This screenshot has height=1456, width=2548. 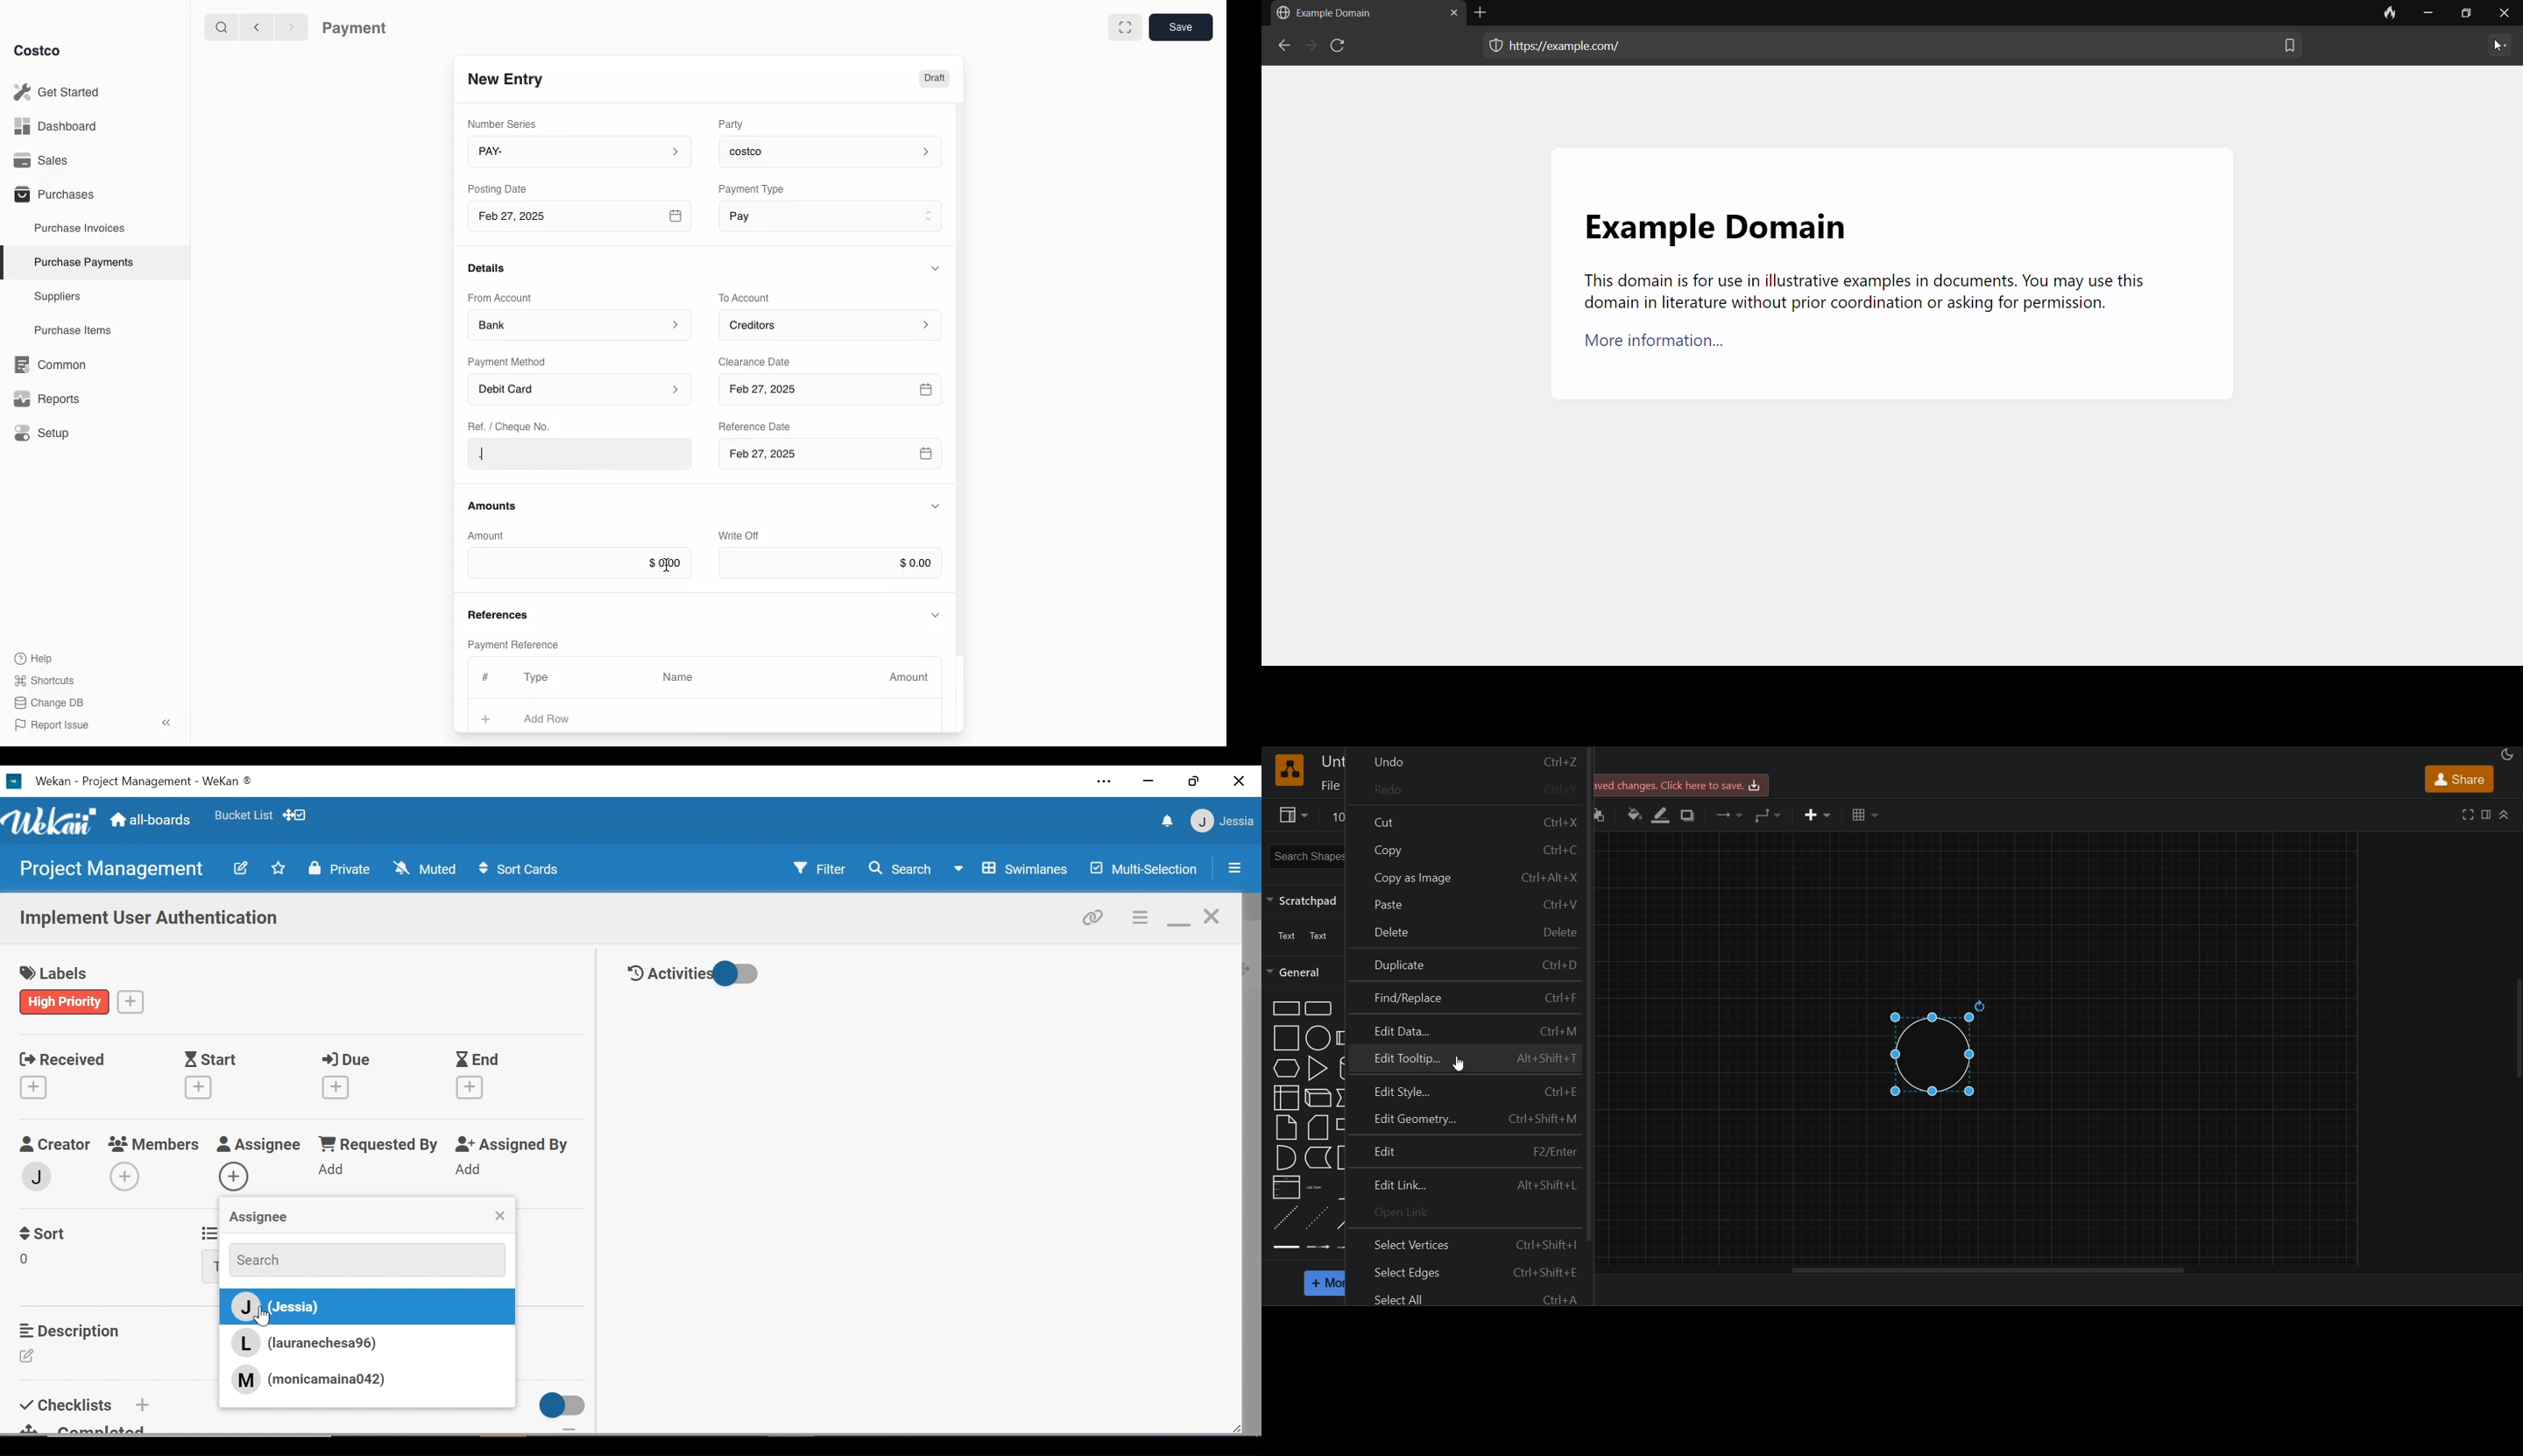 I want to click on Draft, so click(x=934, y=78).